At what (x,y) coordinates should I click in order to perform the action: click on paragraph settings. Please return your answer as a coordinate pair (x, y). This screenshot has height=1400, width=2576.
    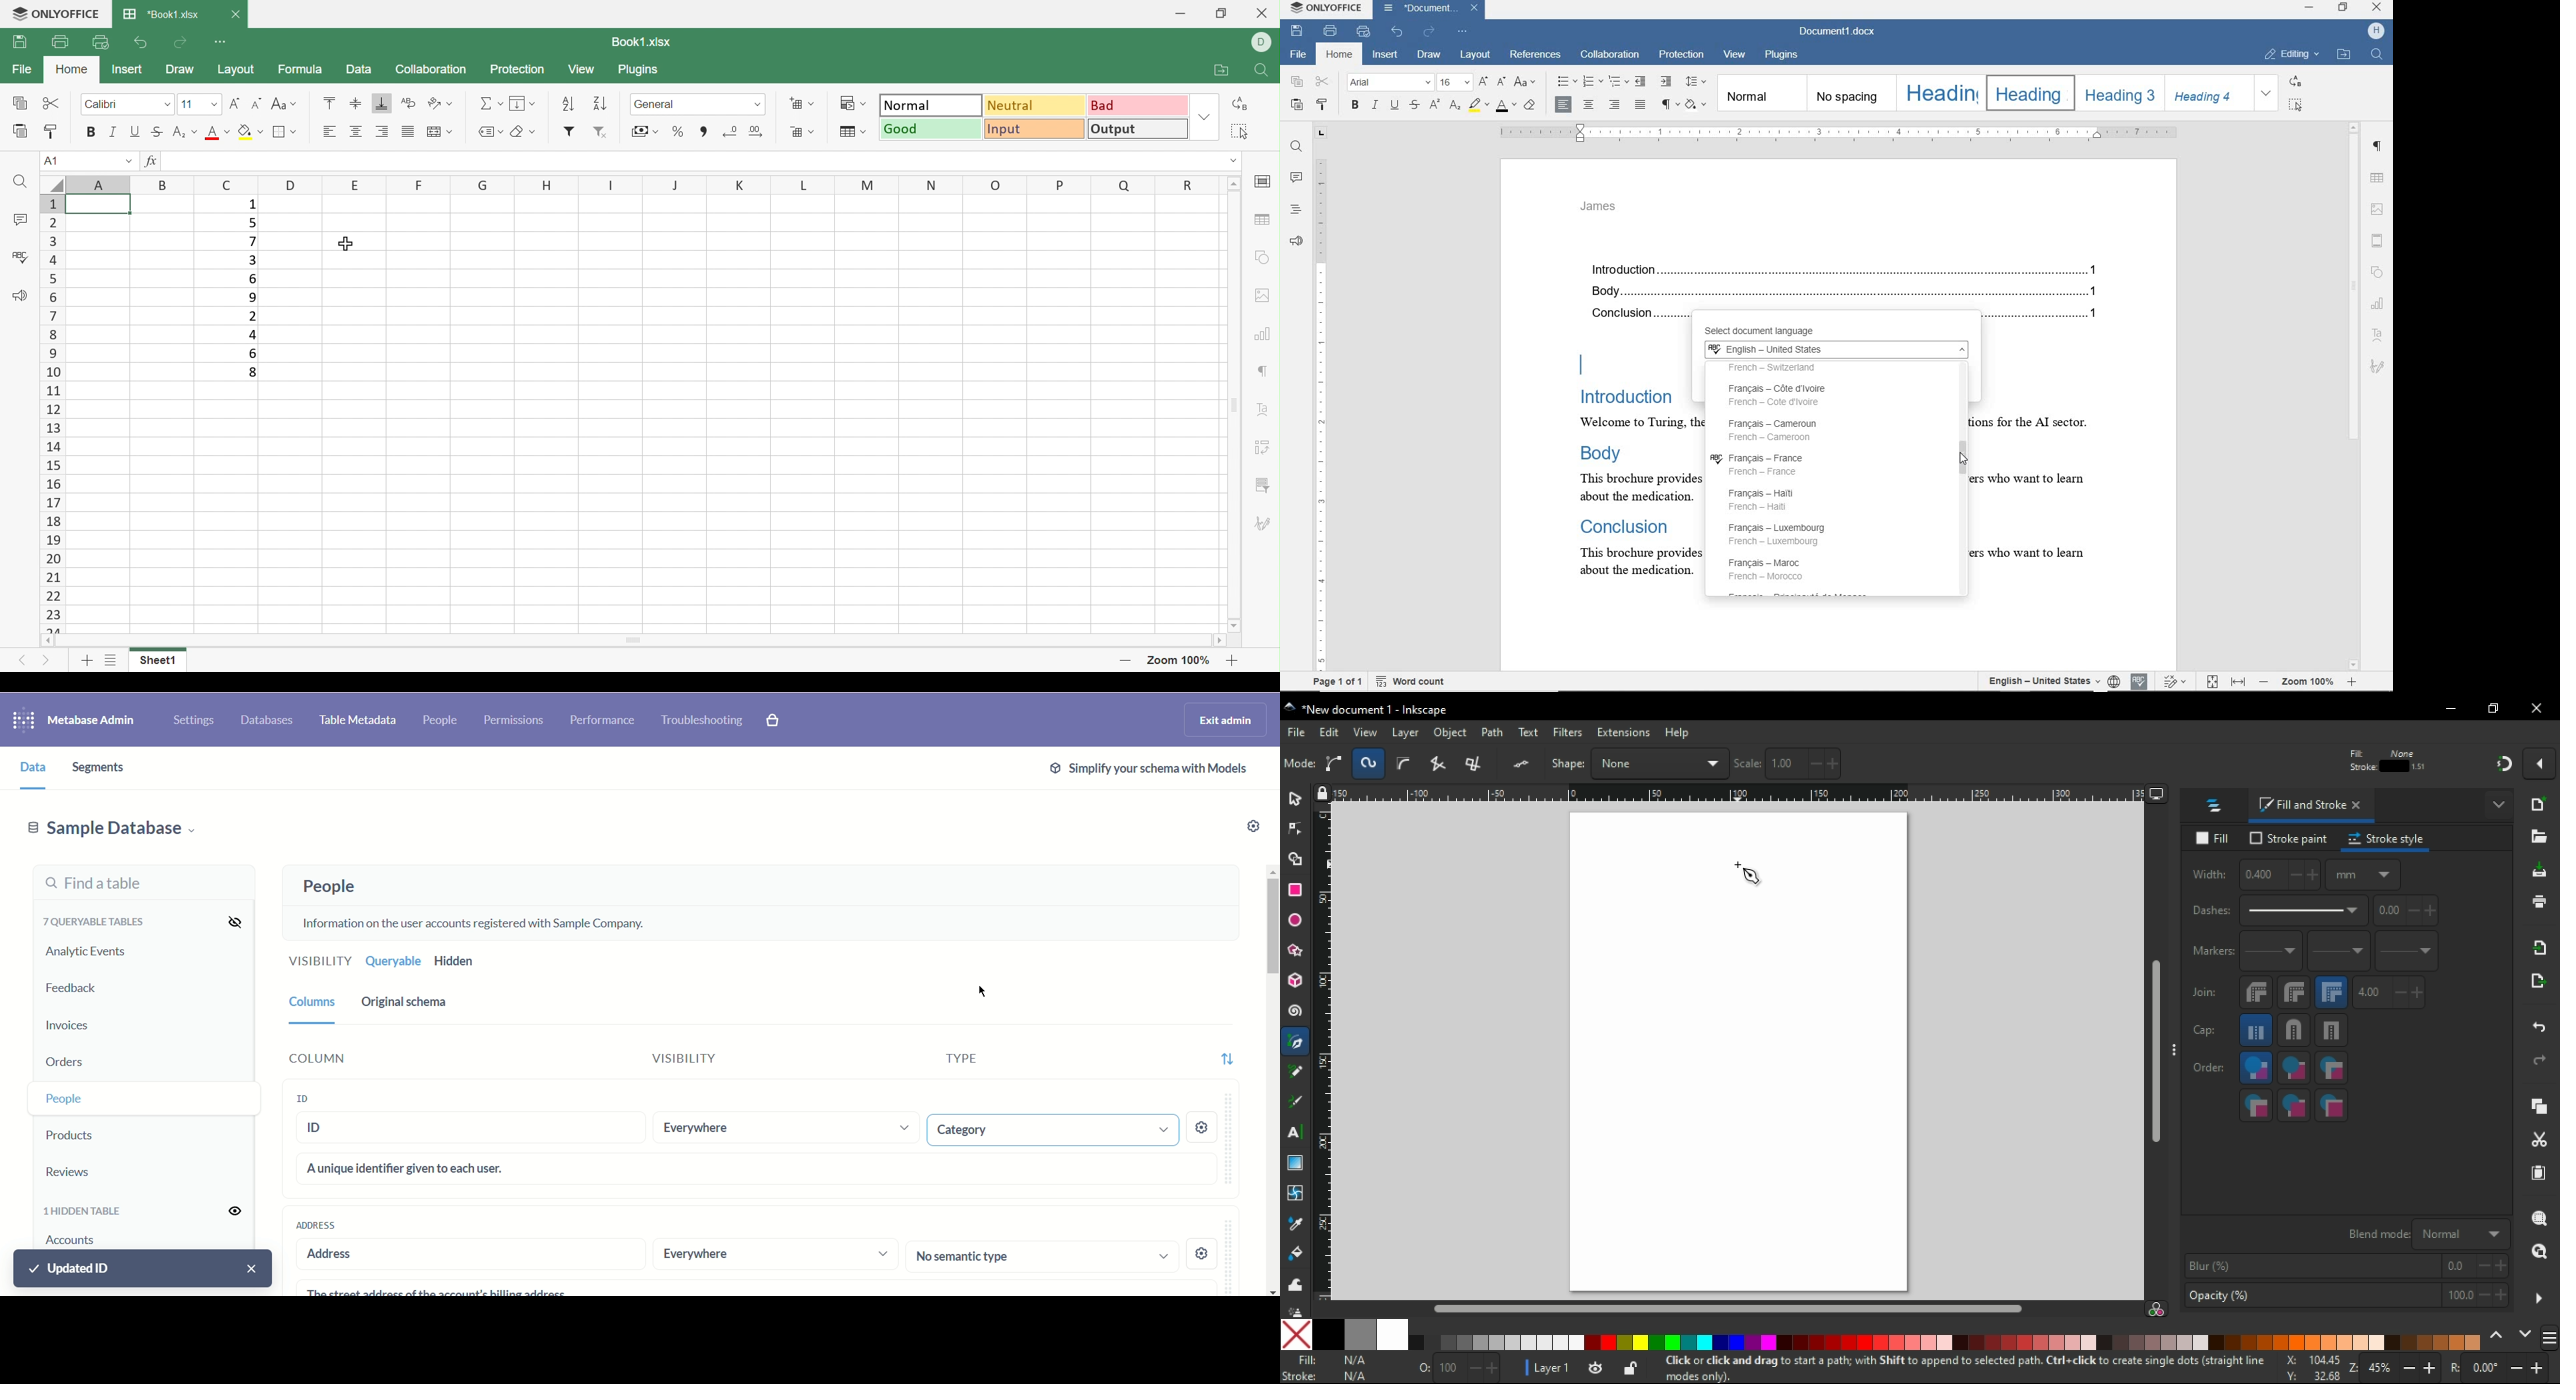
    Looking at the image, I should click on (2379, 148).